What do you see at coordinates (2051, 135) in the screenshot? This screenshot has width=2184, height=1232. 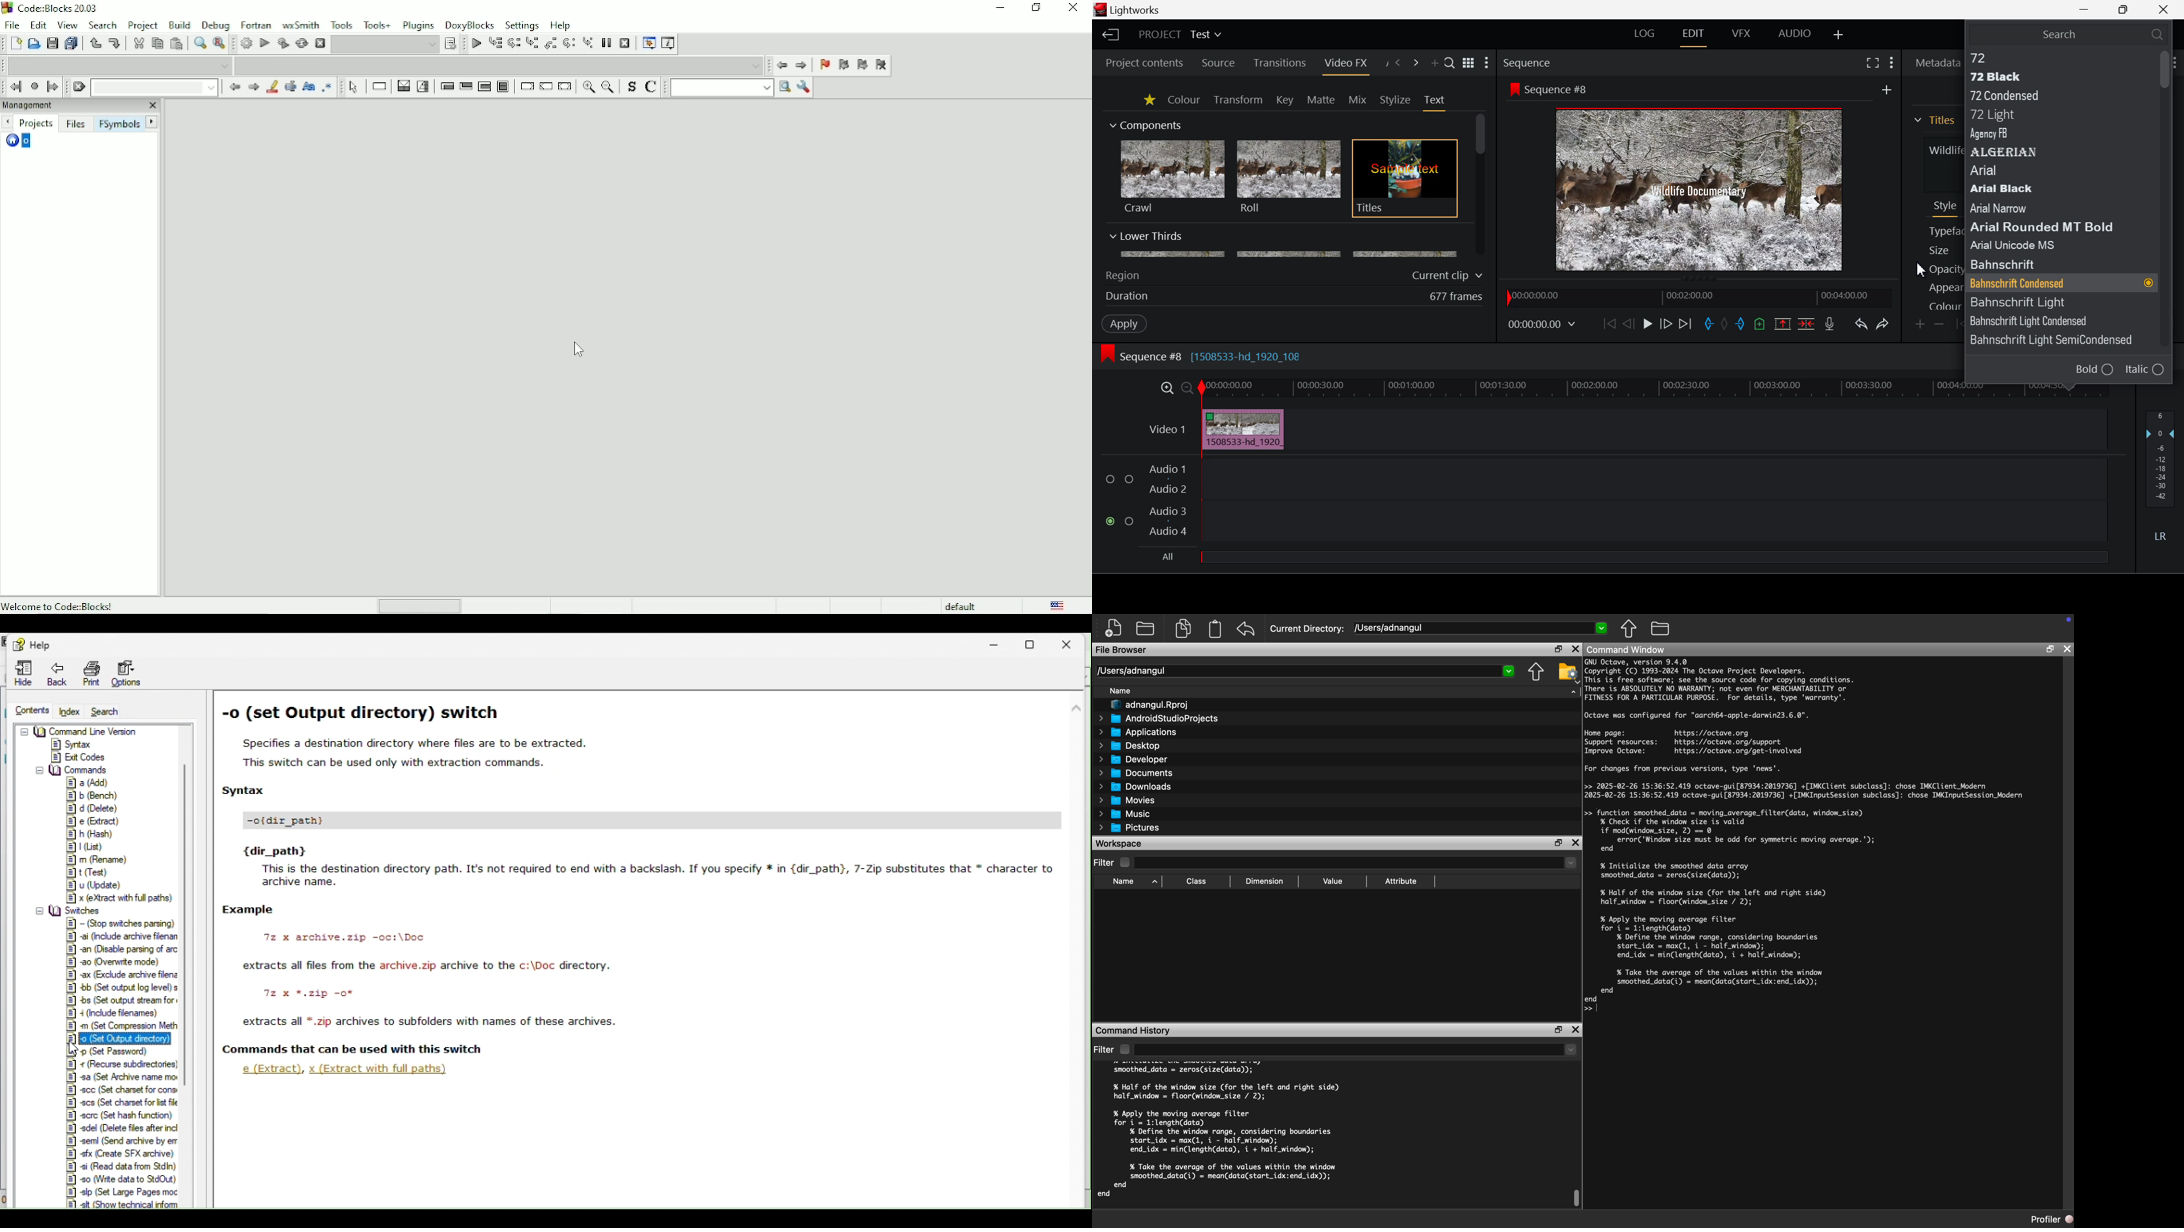 I see `Agency FB` at bounding box center [2051, 135].